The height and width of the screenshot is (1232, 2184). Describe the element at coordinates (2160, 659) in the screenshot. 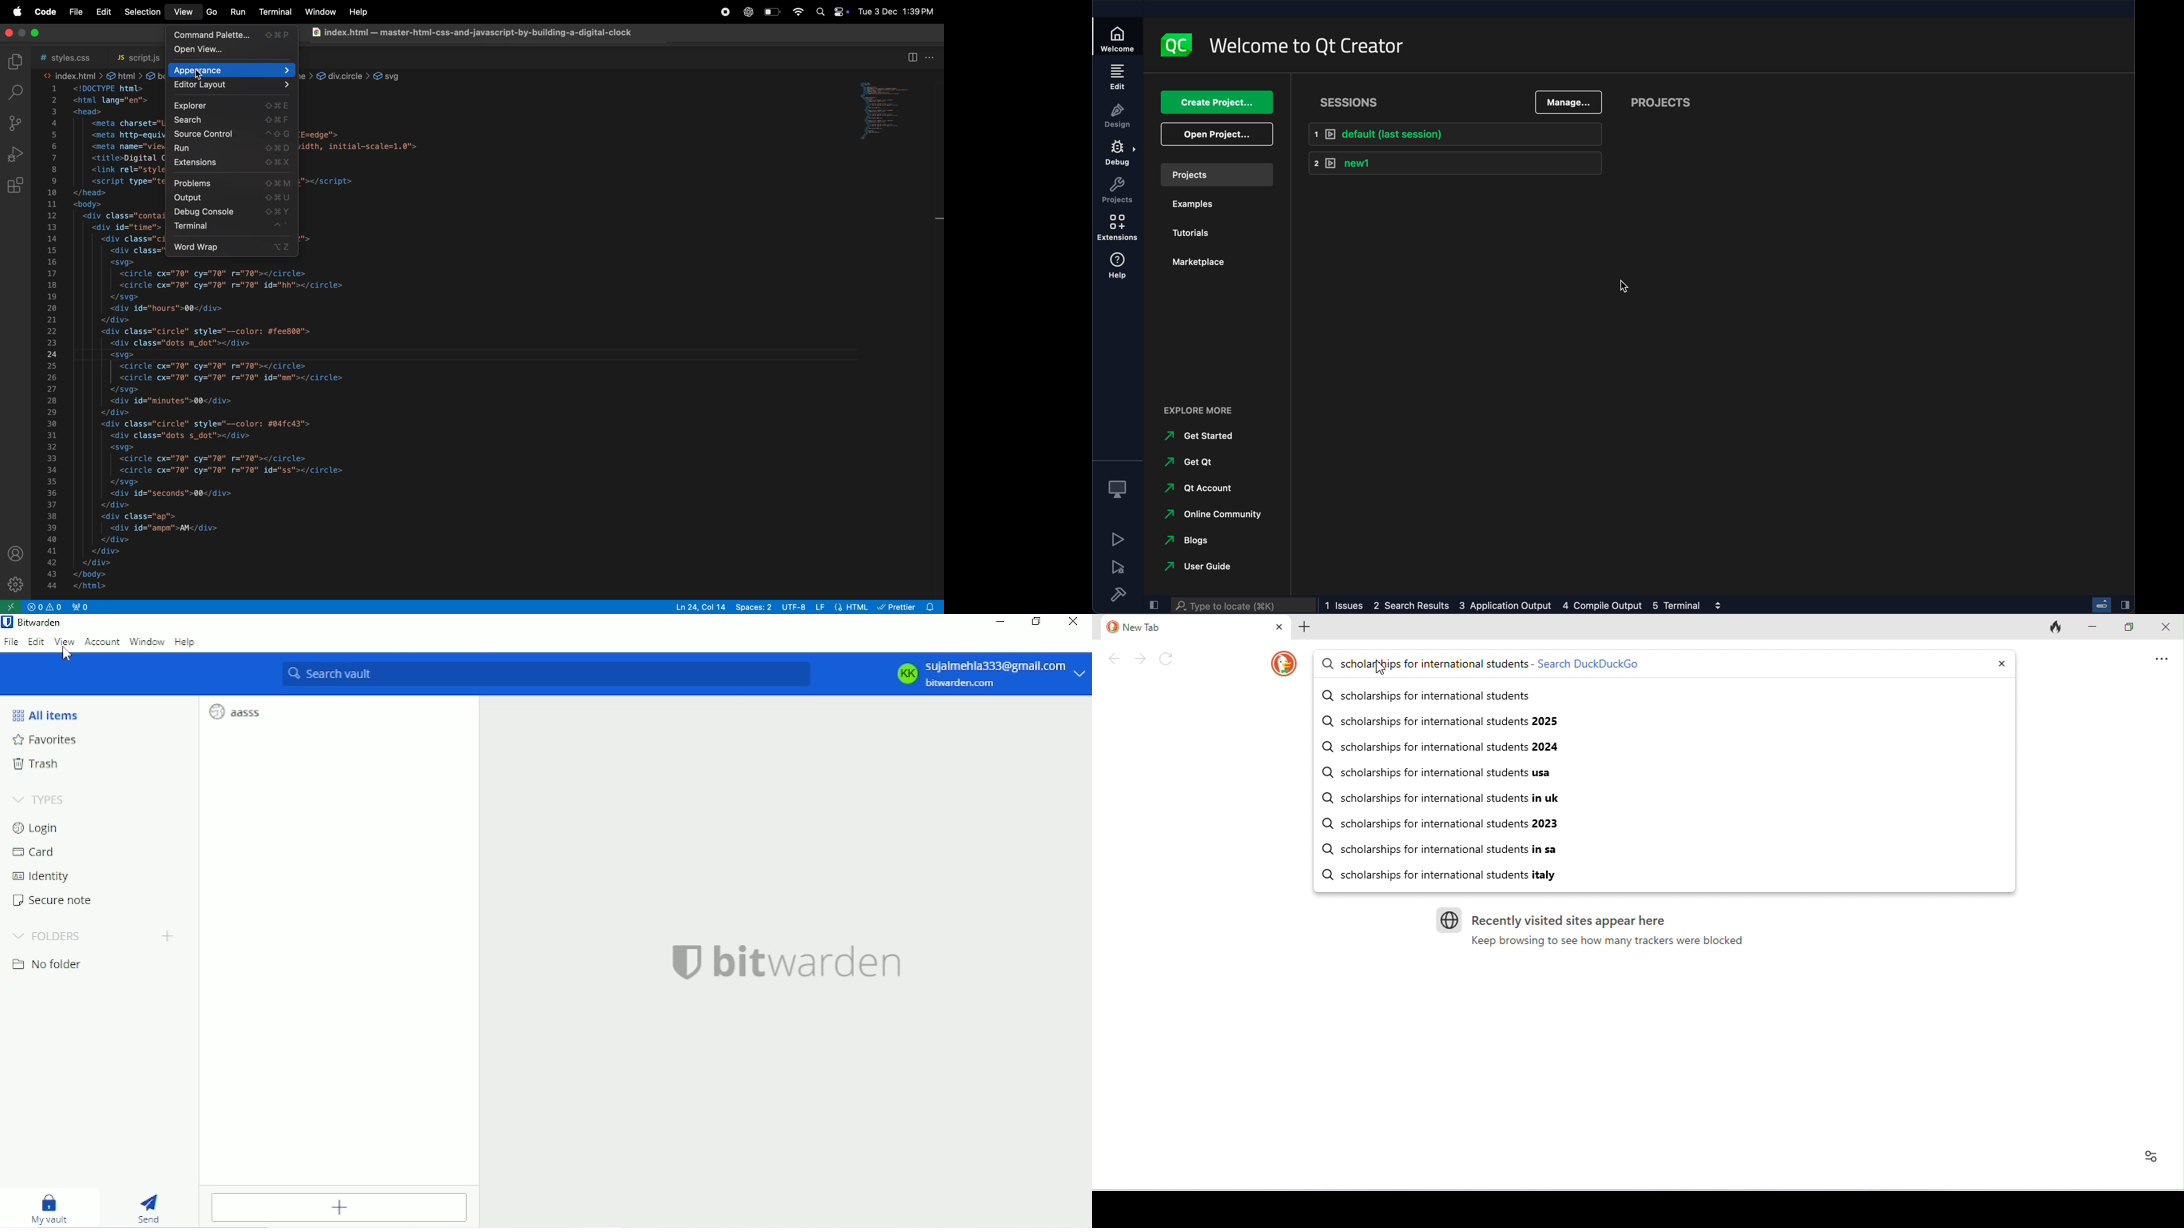

I see `send feedback and more` at that location.